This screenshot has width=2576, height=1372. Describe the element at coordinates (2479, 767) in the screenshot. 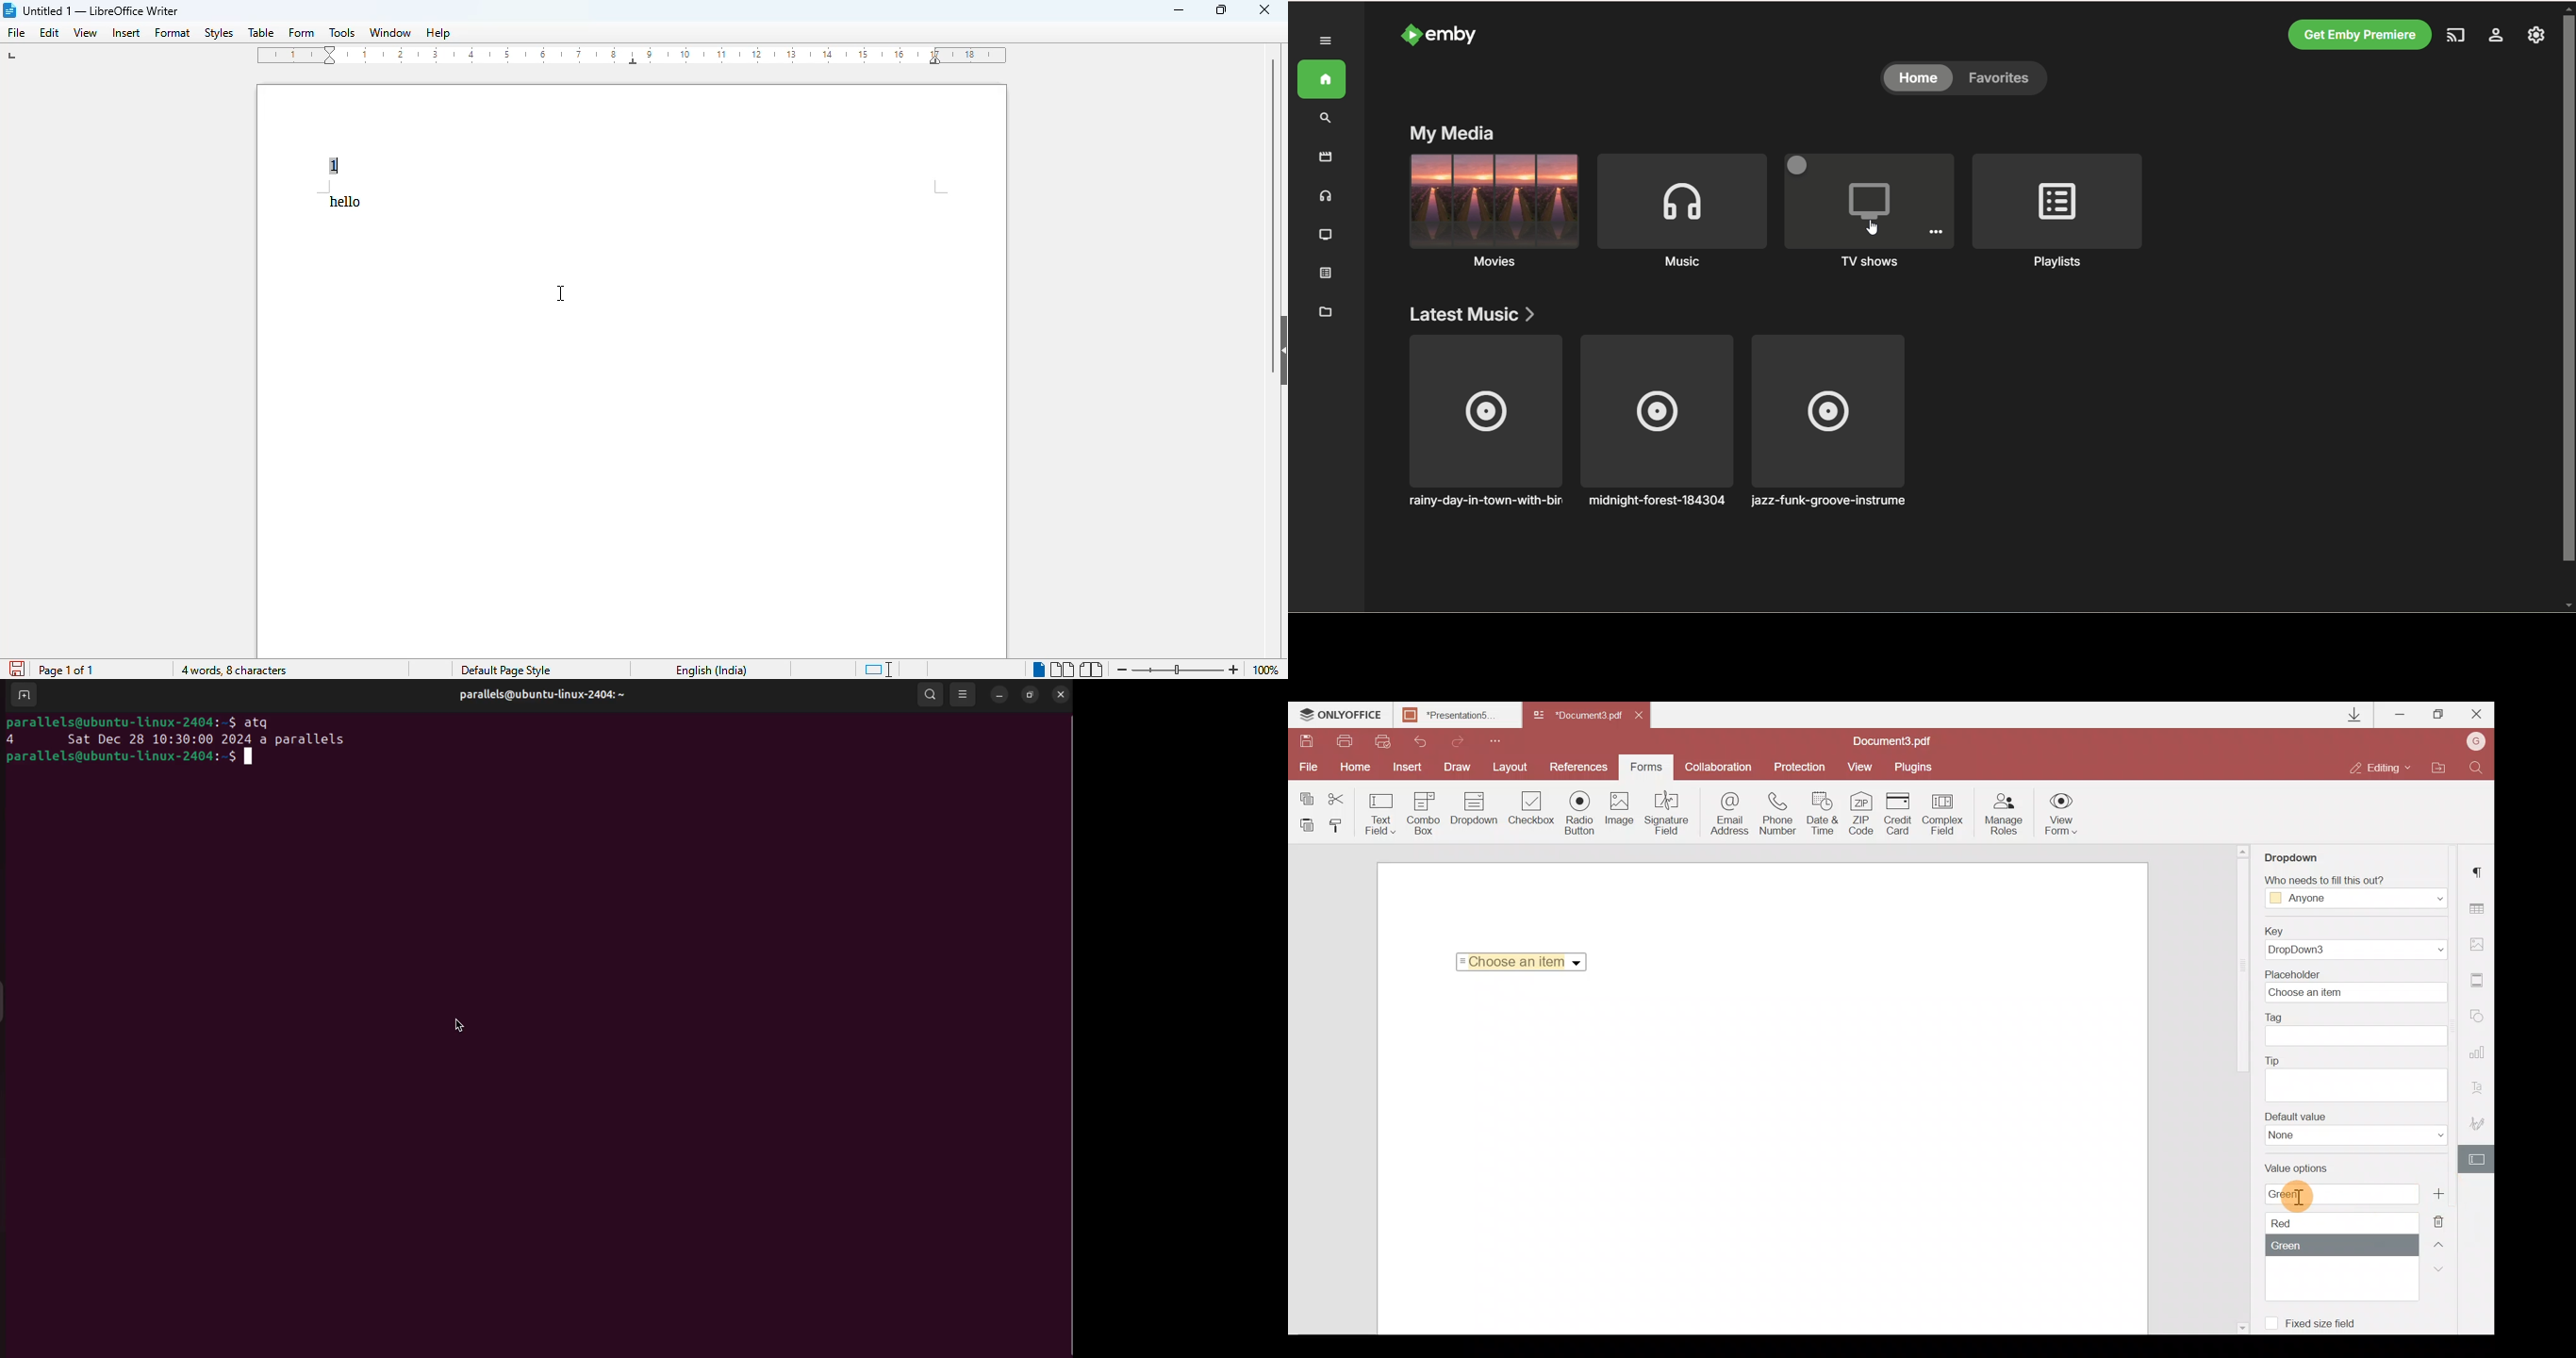

I see `Find` at that location.